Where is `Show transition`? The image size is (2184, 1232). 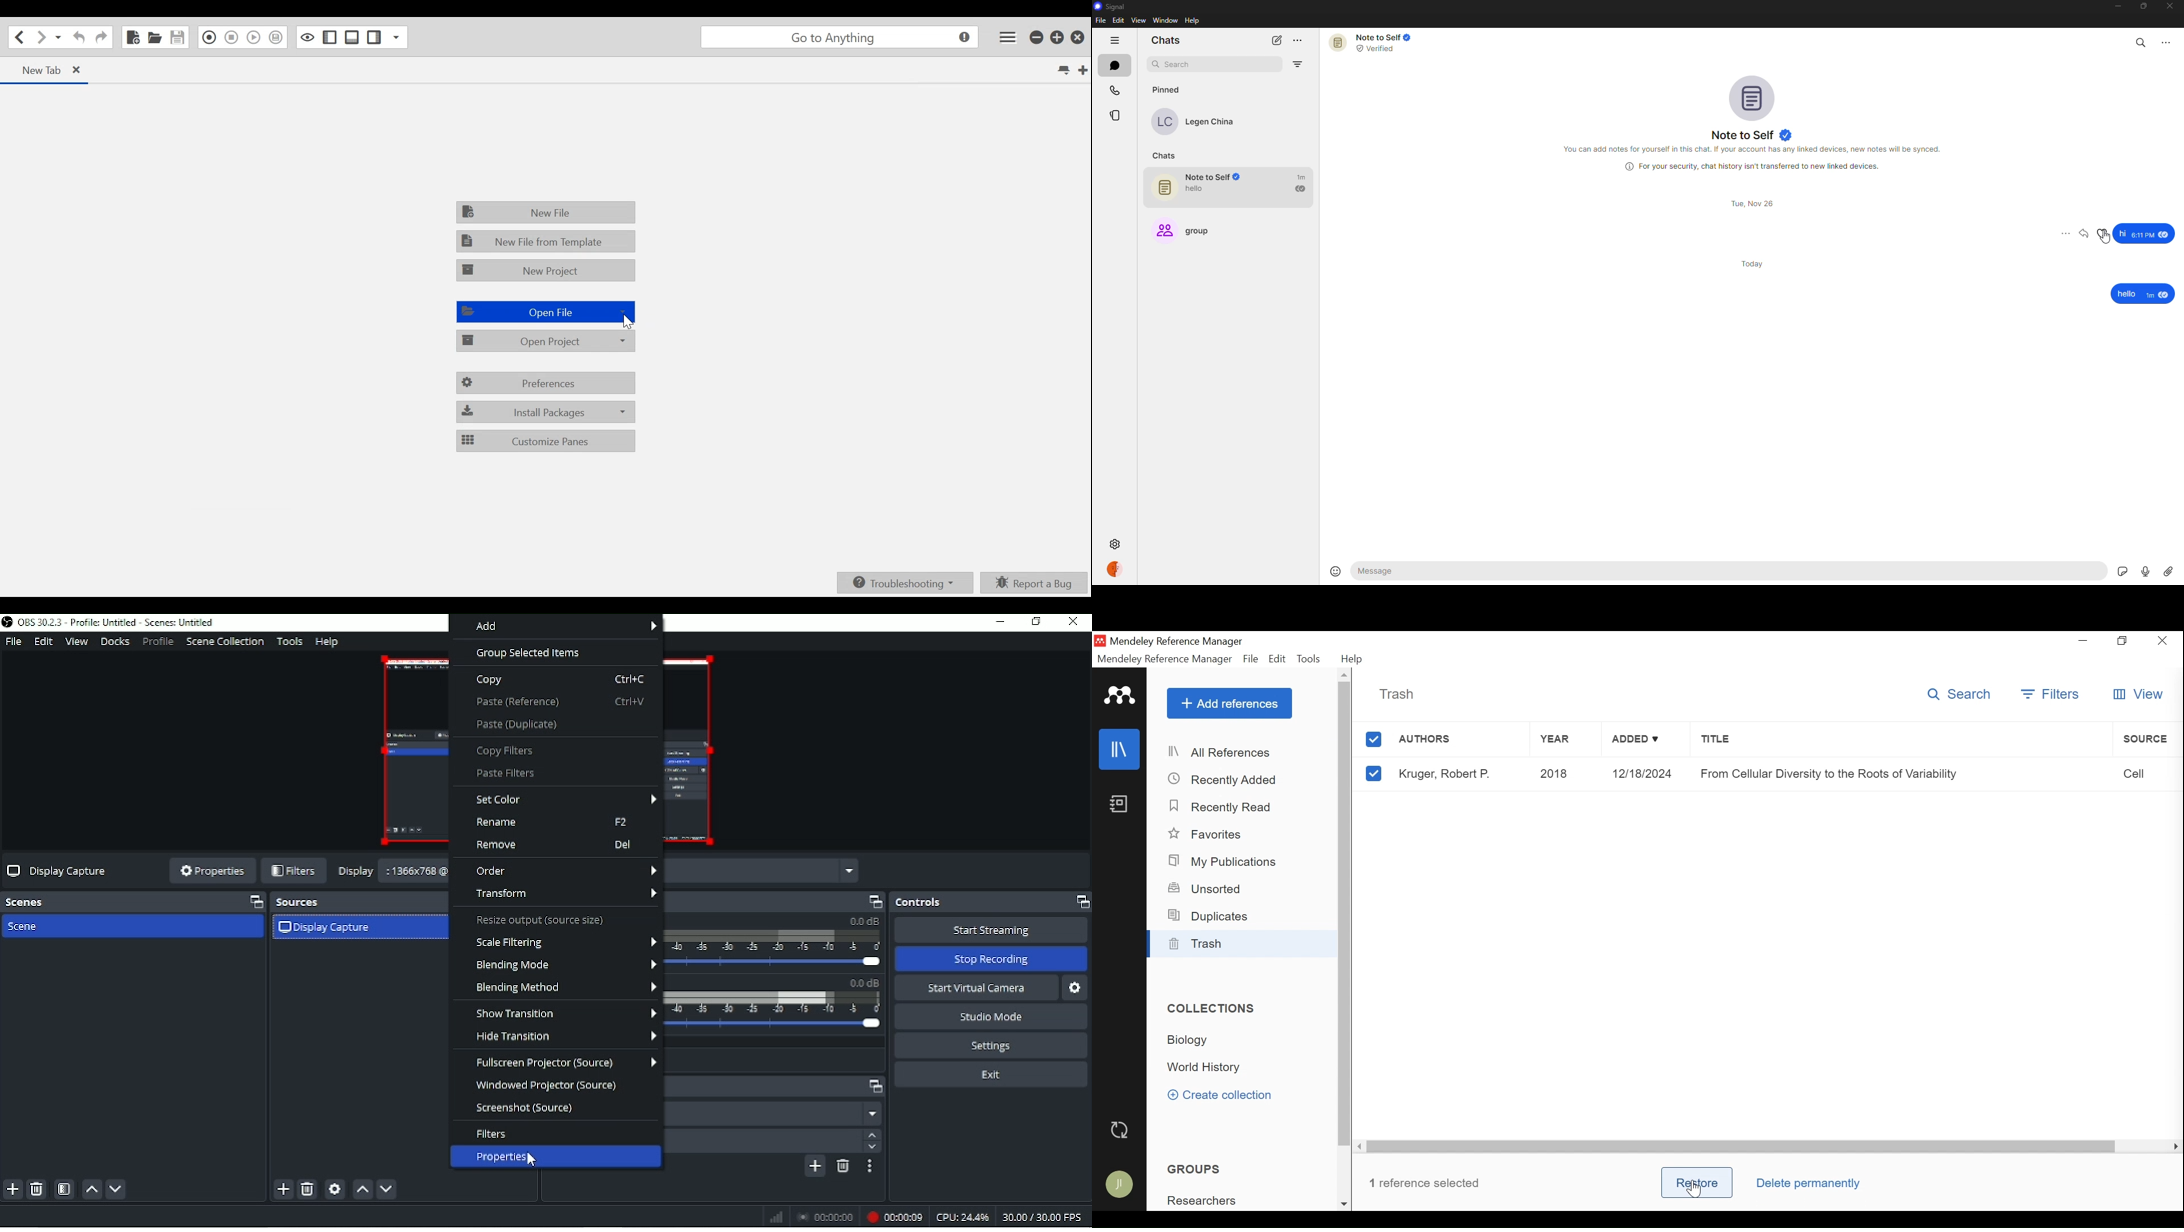
Show transition is located at coordinates (563, 1013).